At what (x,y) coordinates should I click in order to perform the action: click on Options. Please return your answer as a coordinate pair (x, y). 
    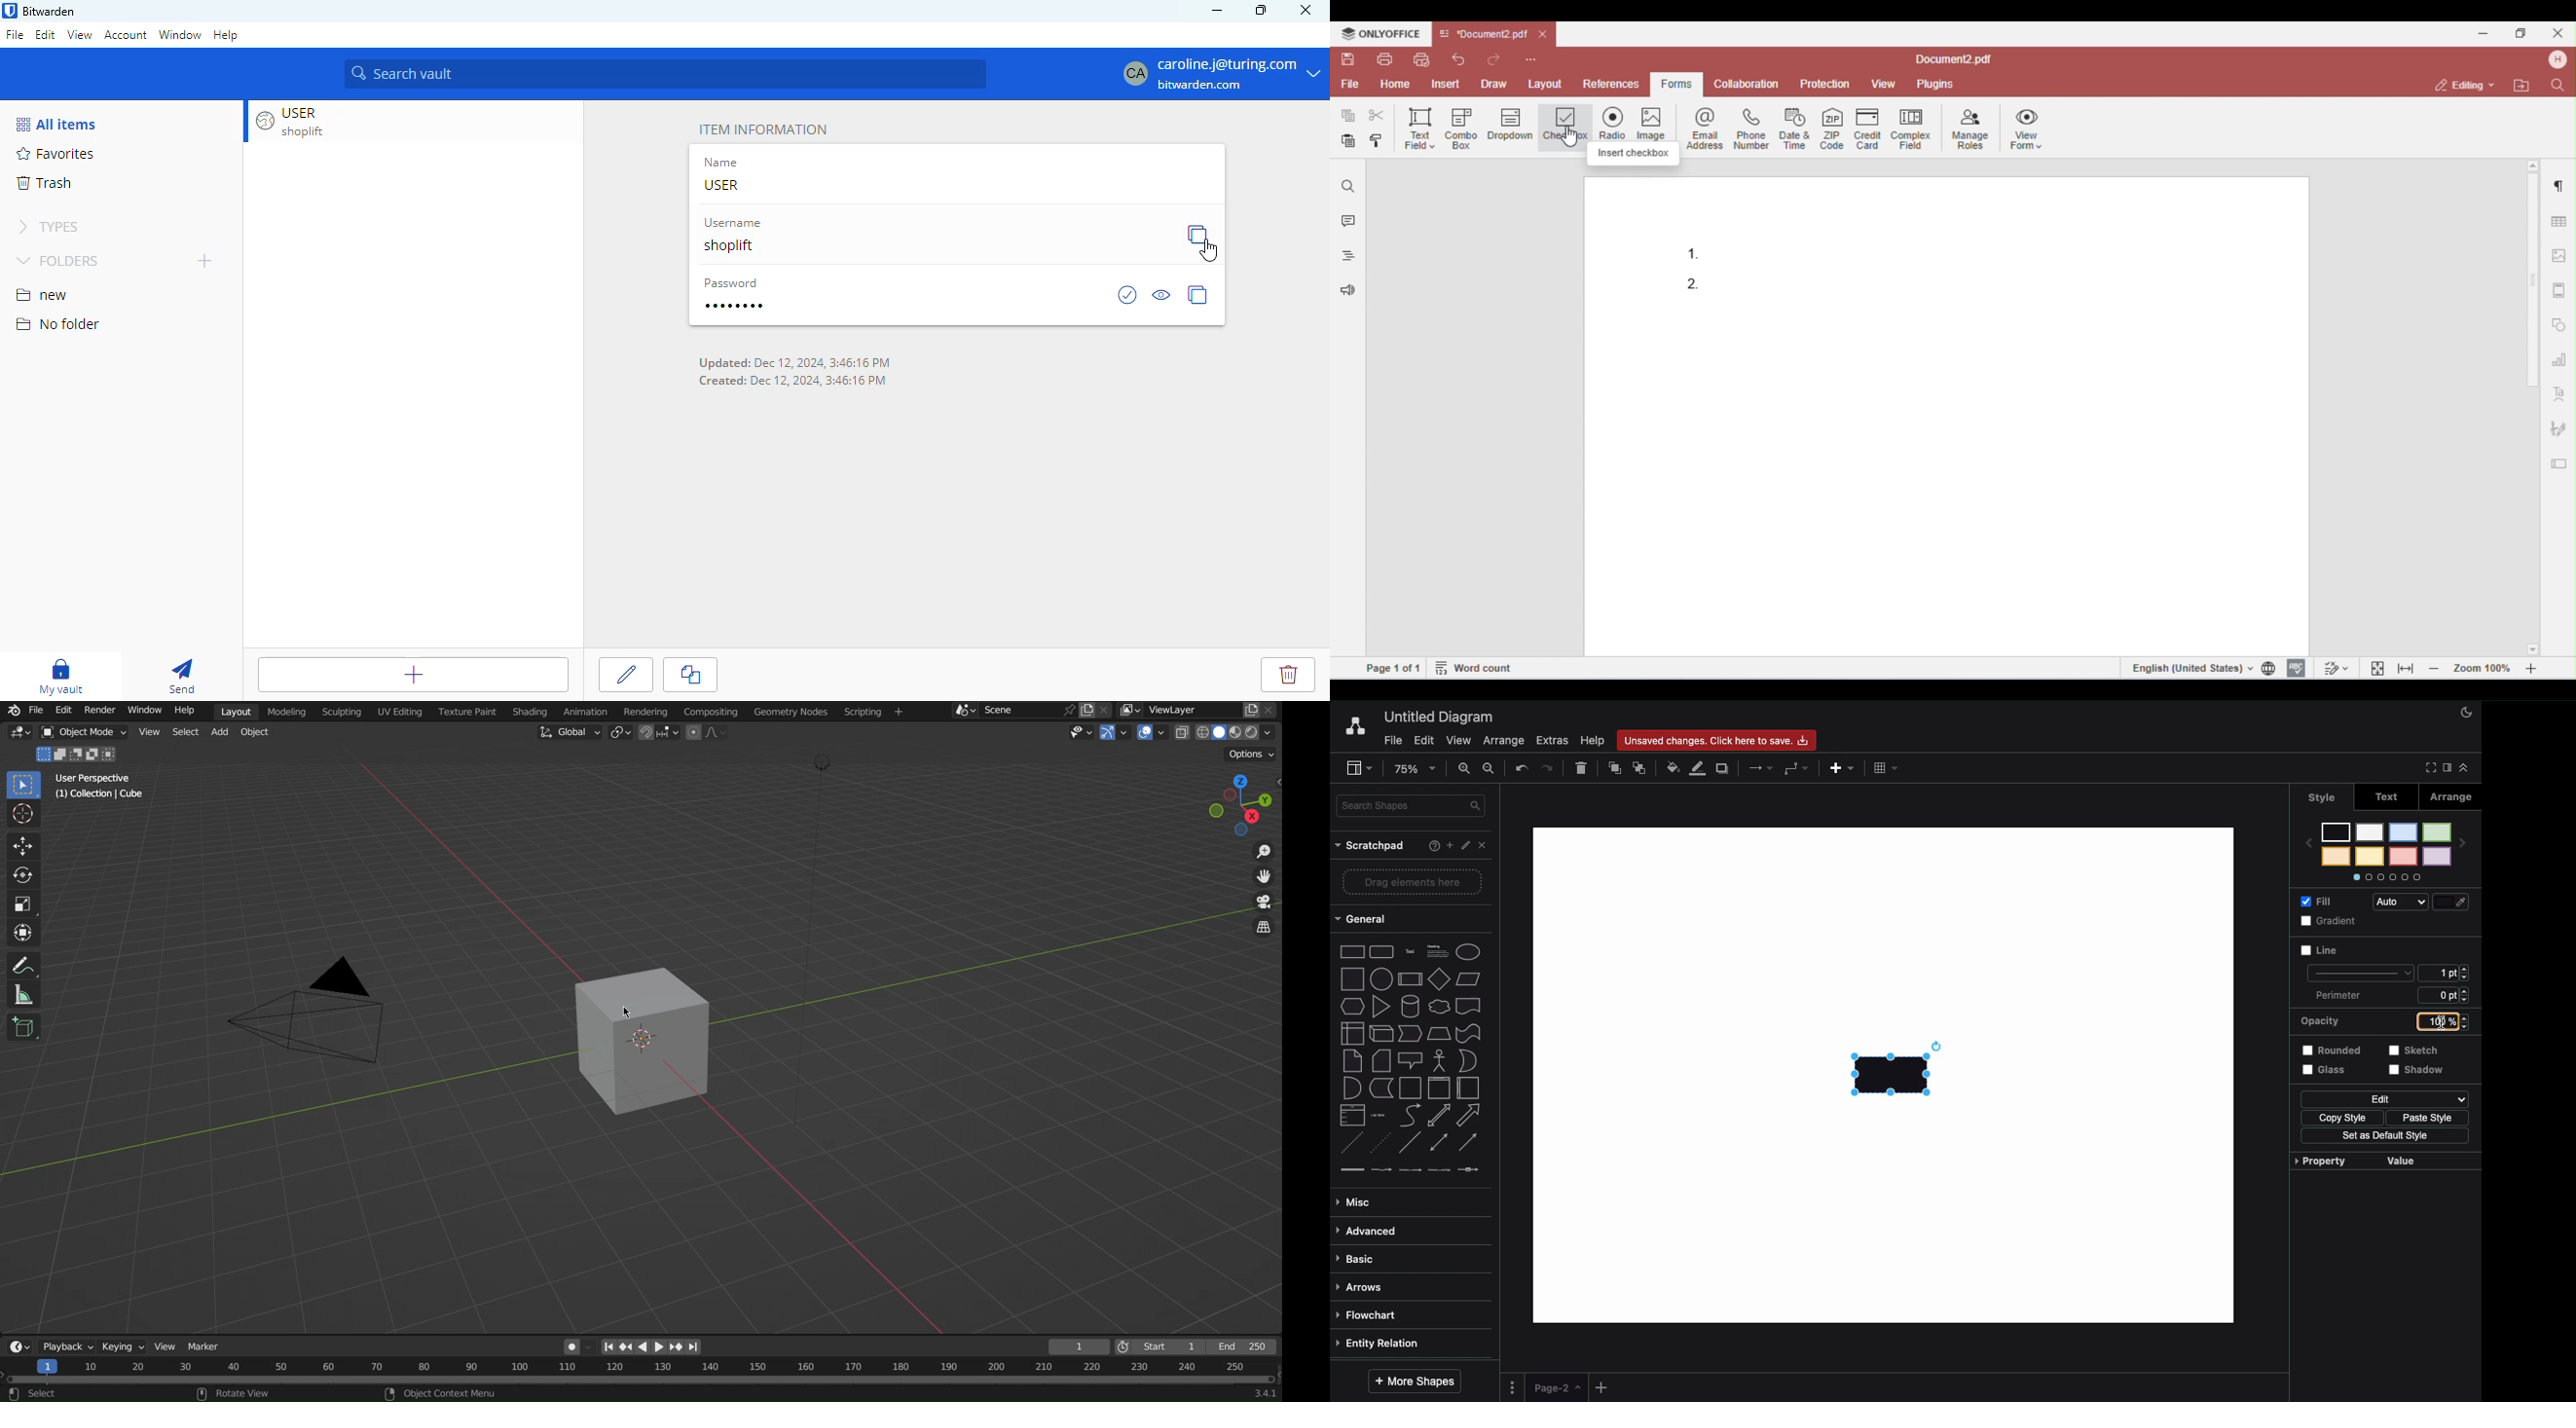
    Looking at the image, I should click on (1514, 1388).